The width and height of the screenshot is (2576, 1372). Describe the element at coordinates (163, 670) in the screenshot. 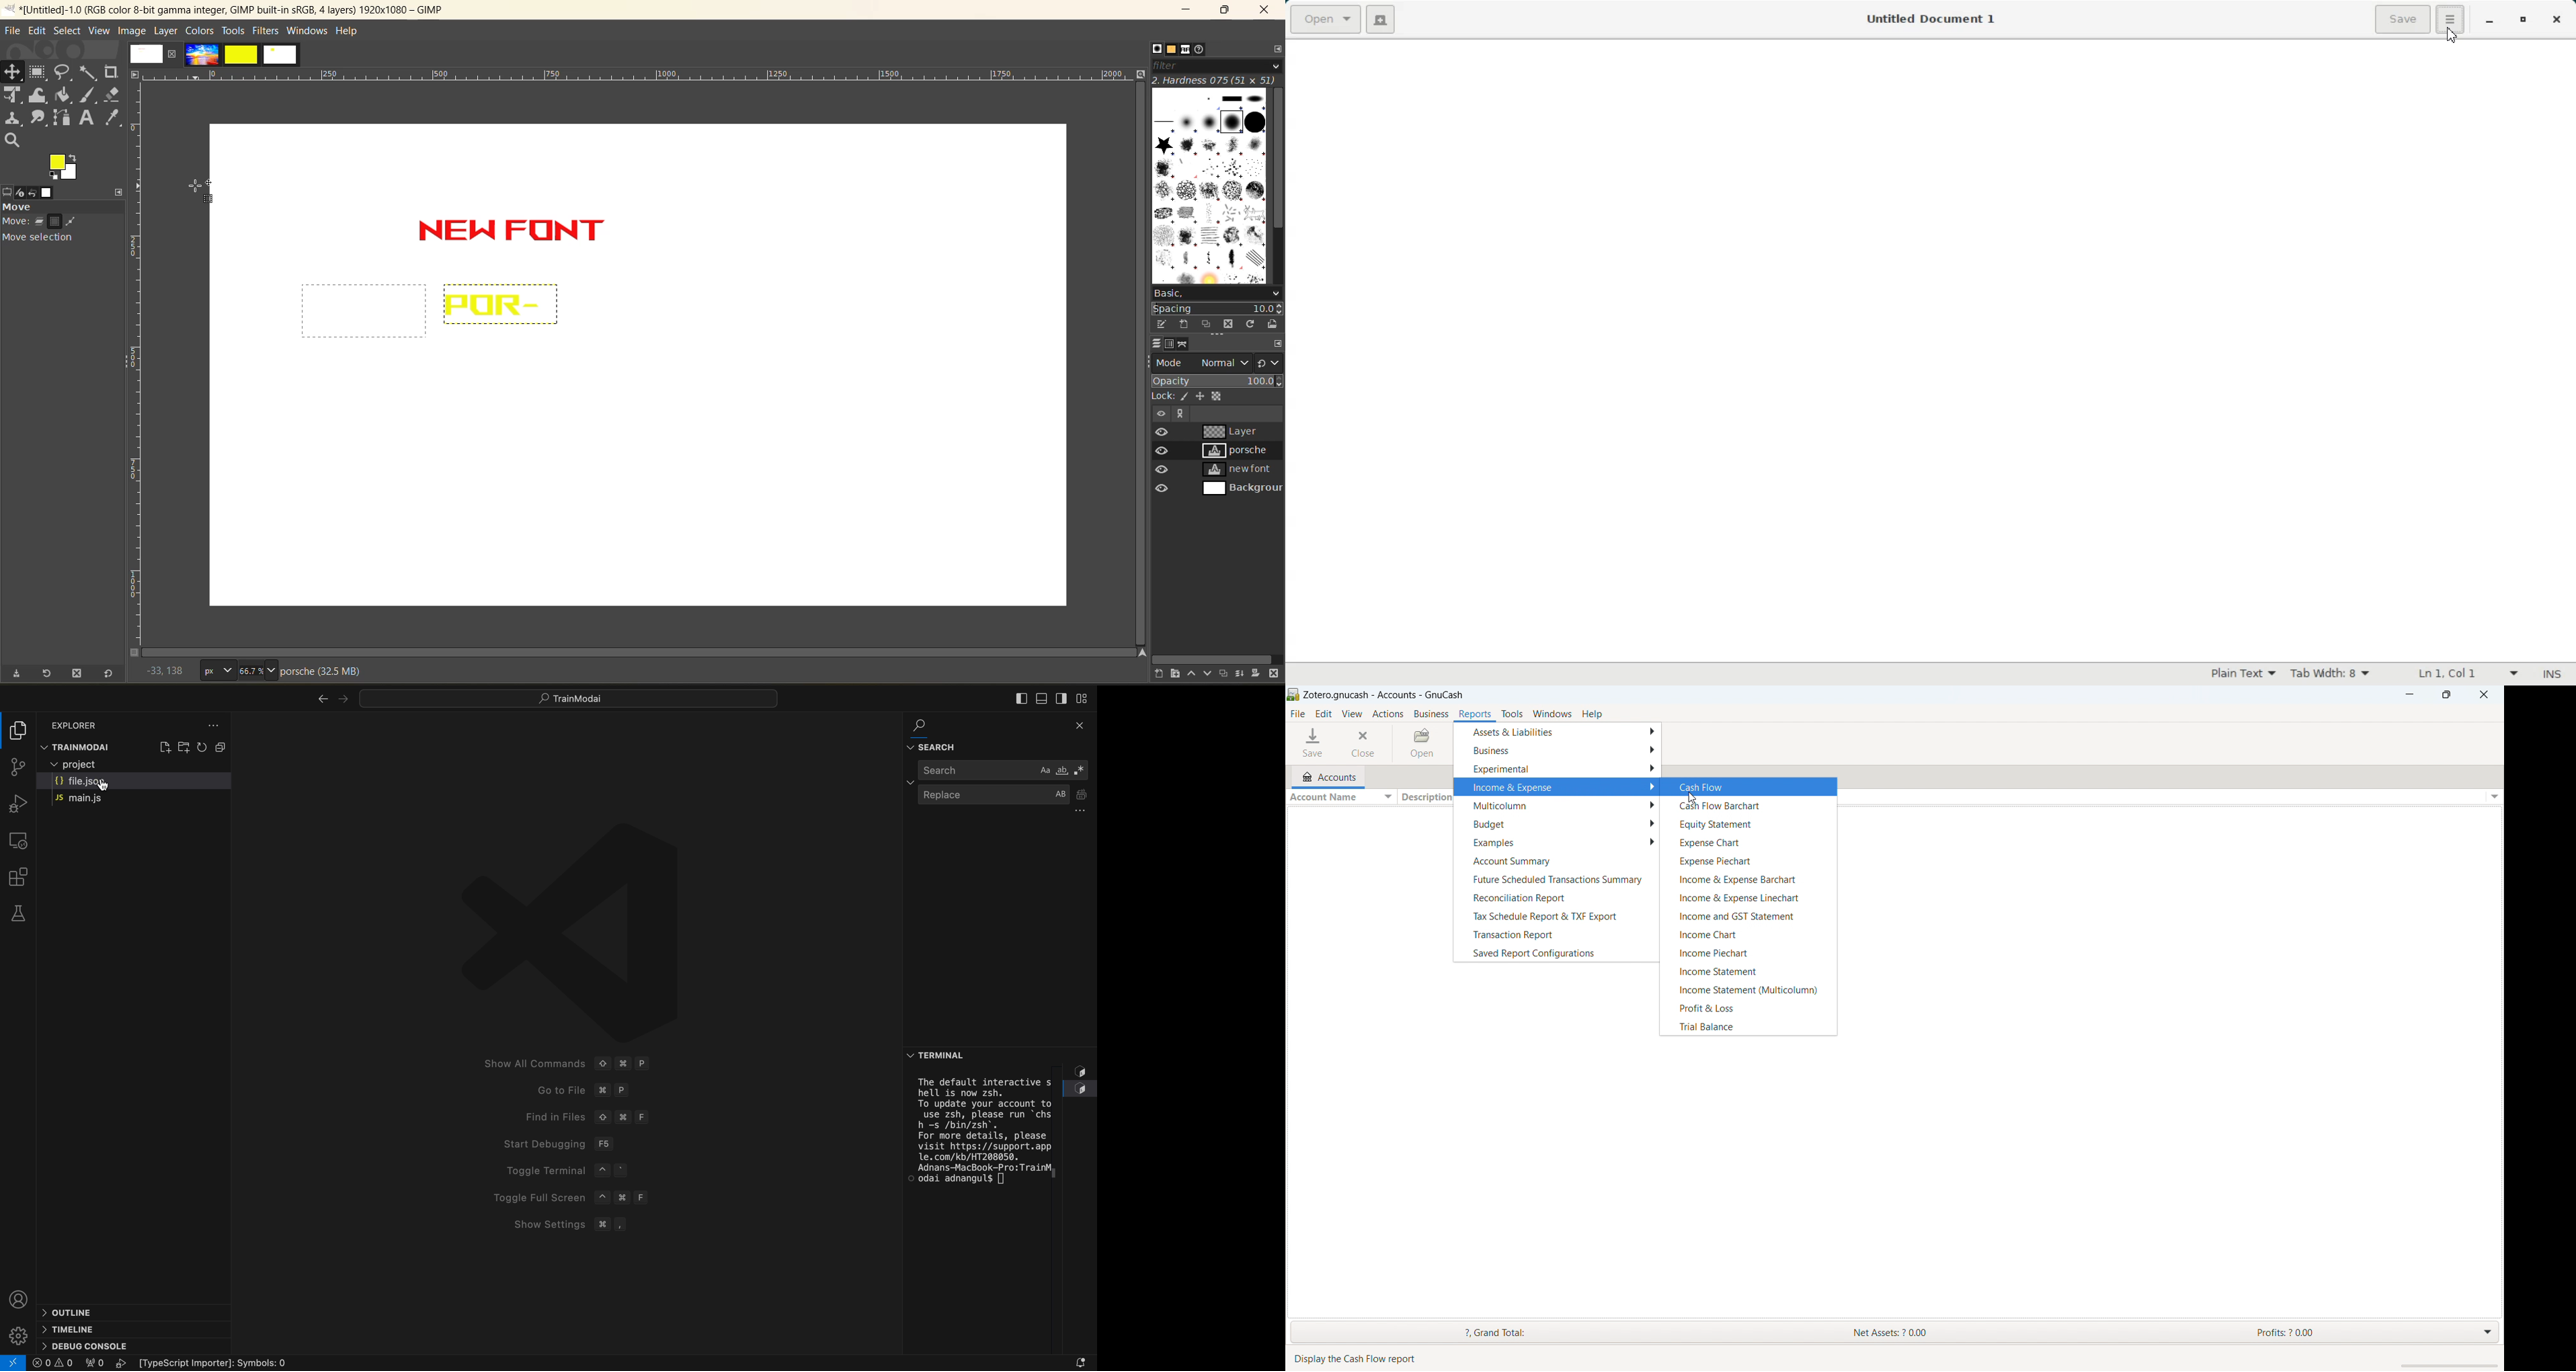

I see `coordinates` at that location.